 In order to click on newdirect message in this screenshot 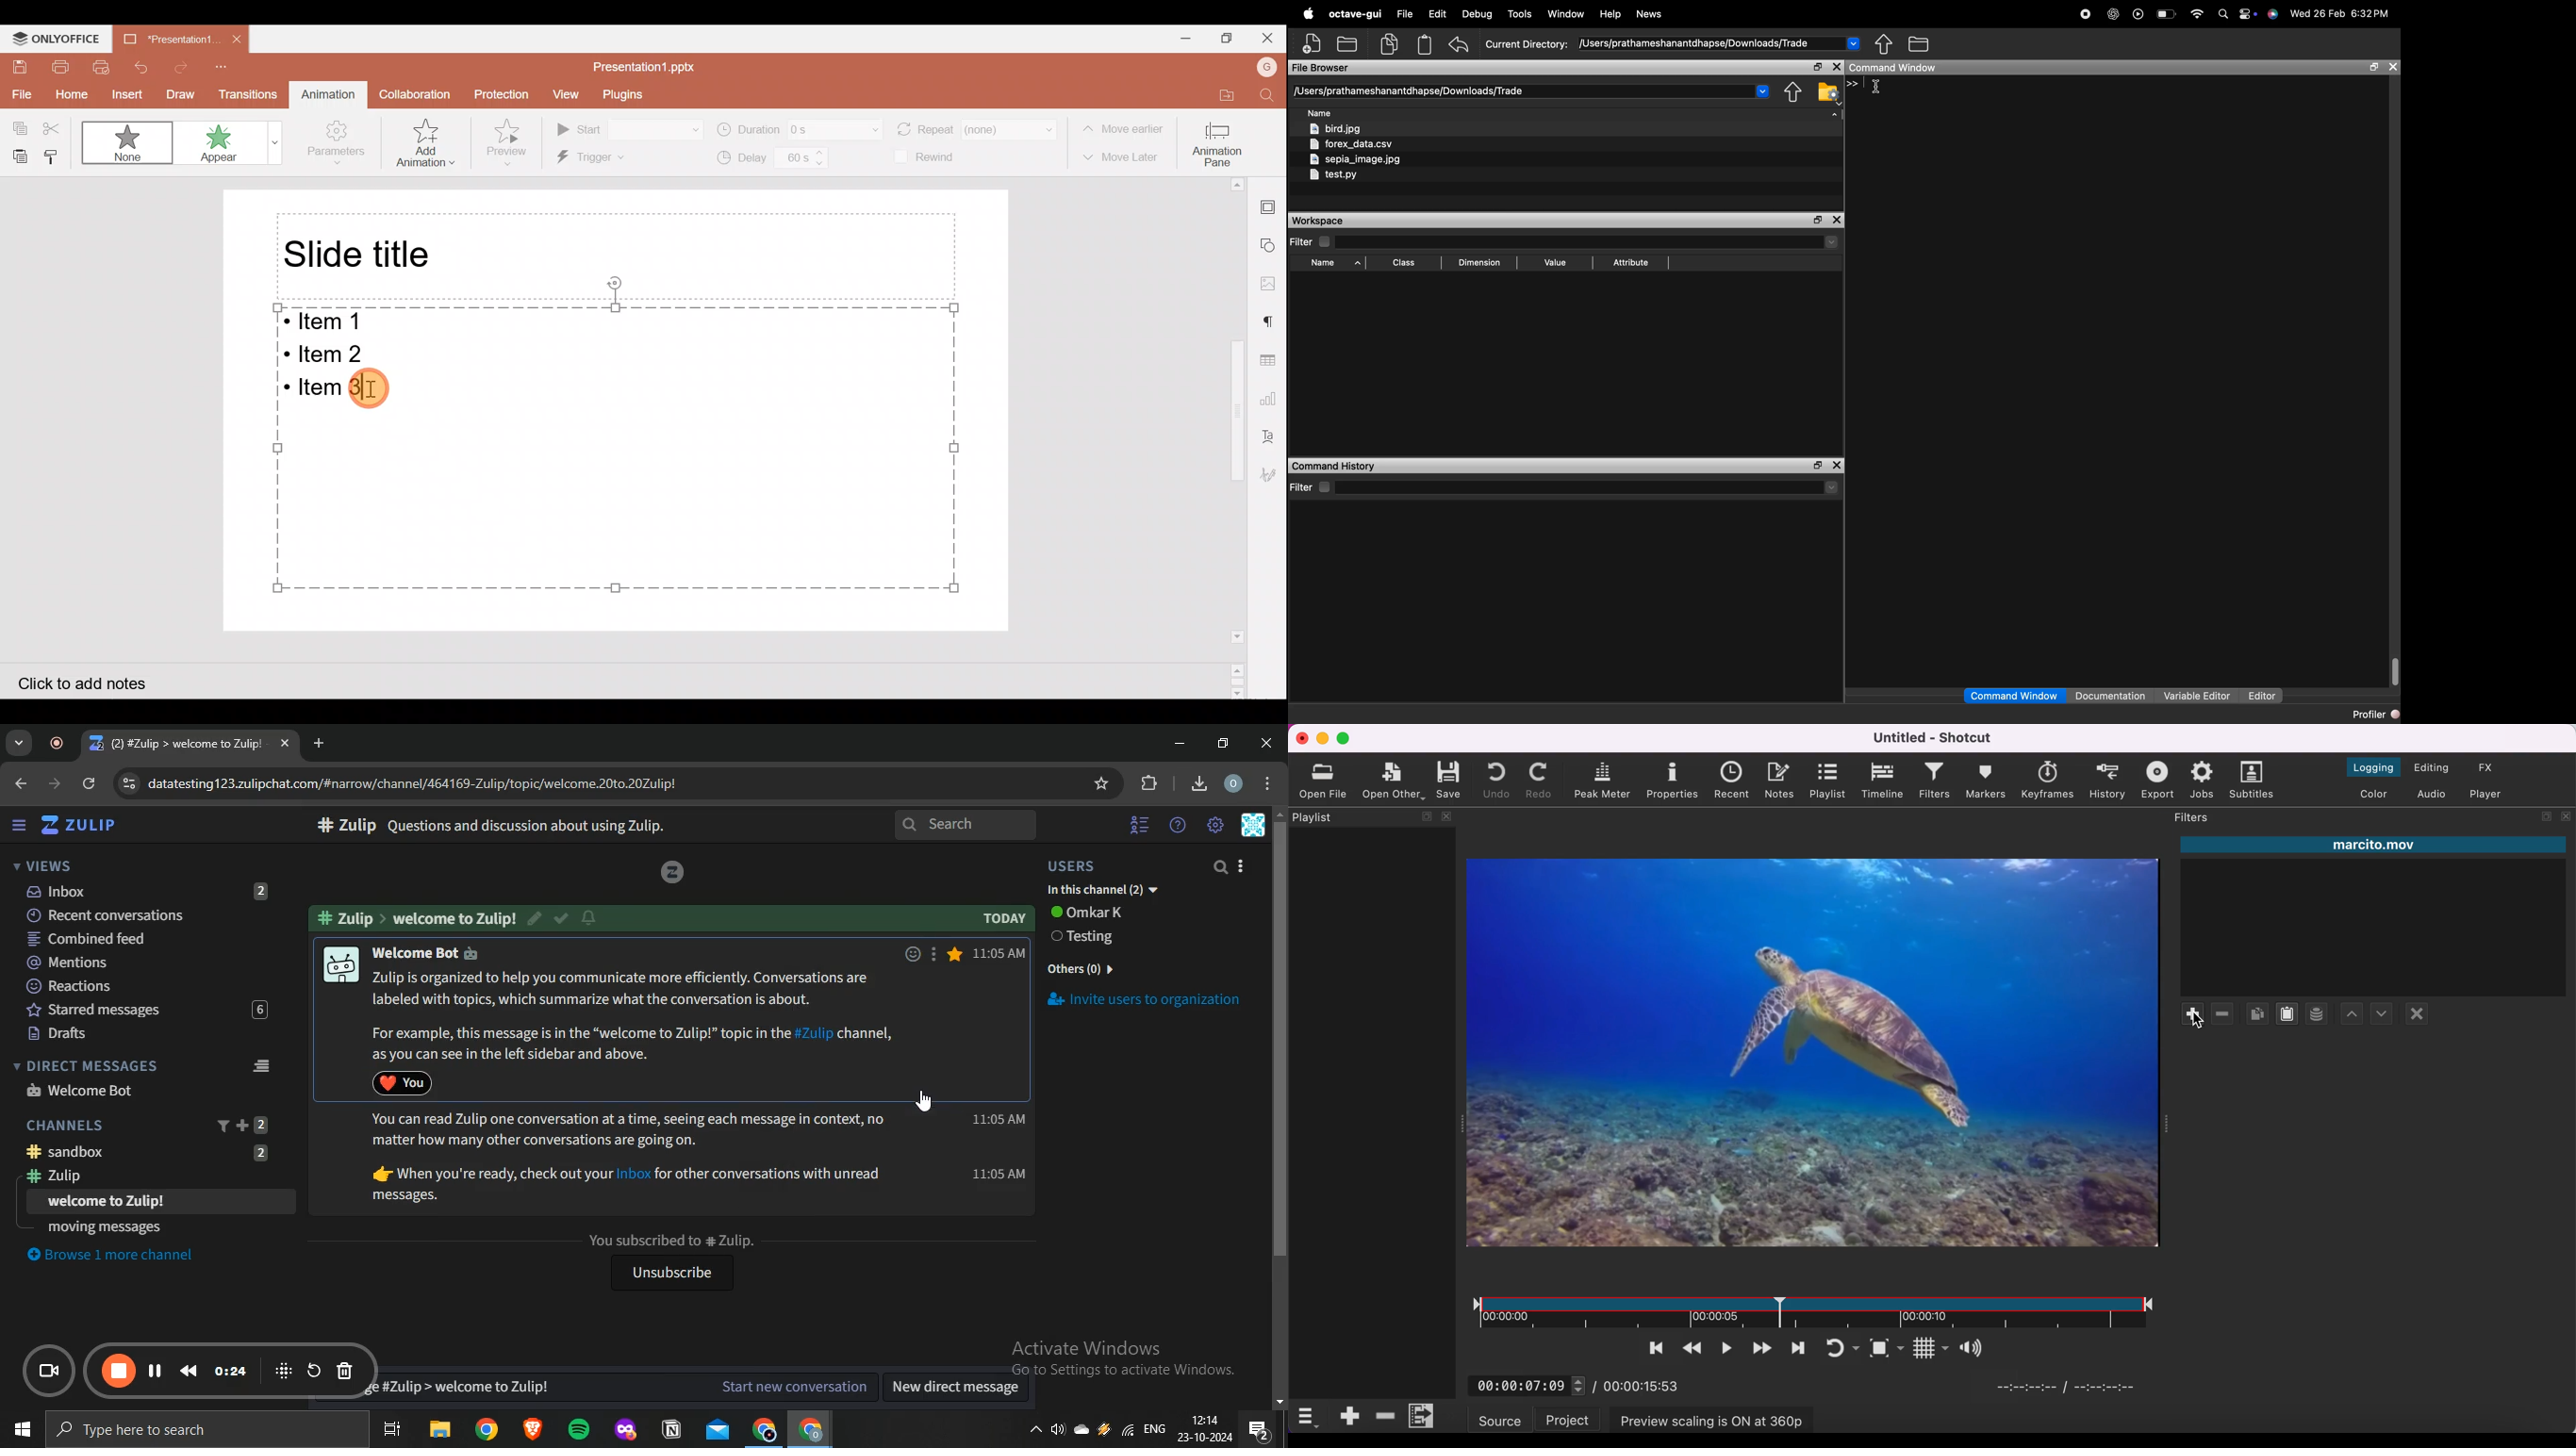, I will do `click(961, 1389)`.